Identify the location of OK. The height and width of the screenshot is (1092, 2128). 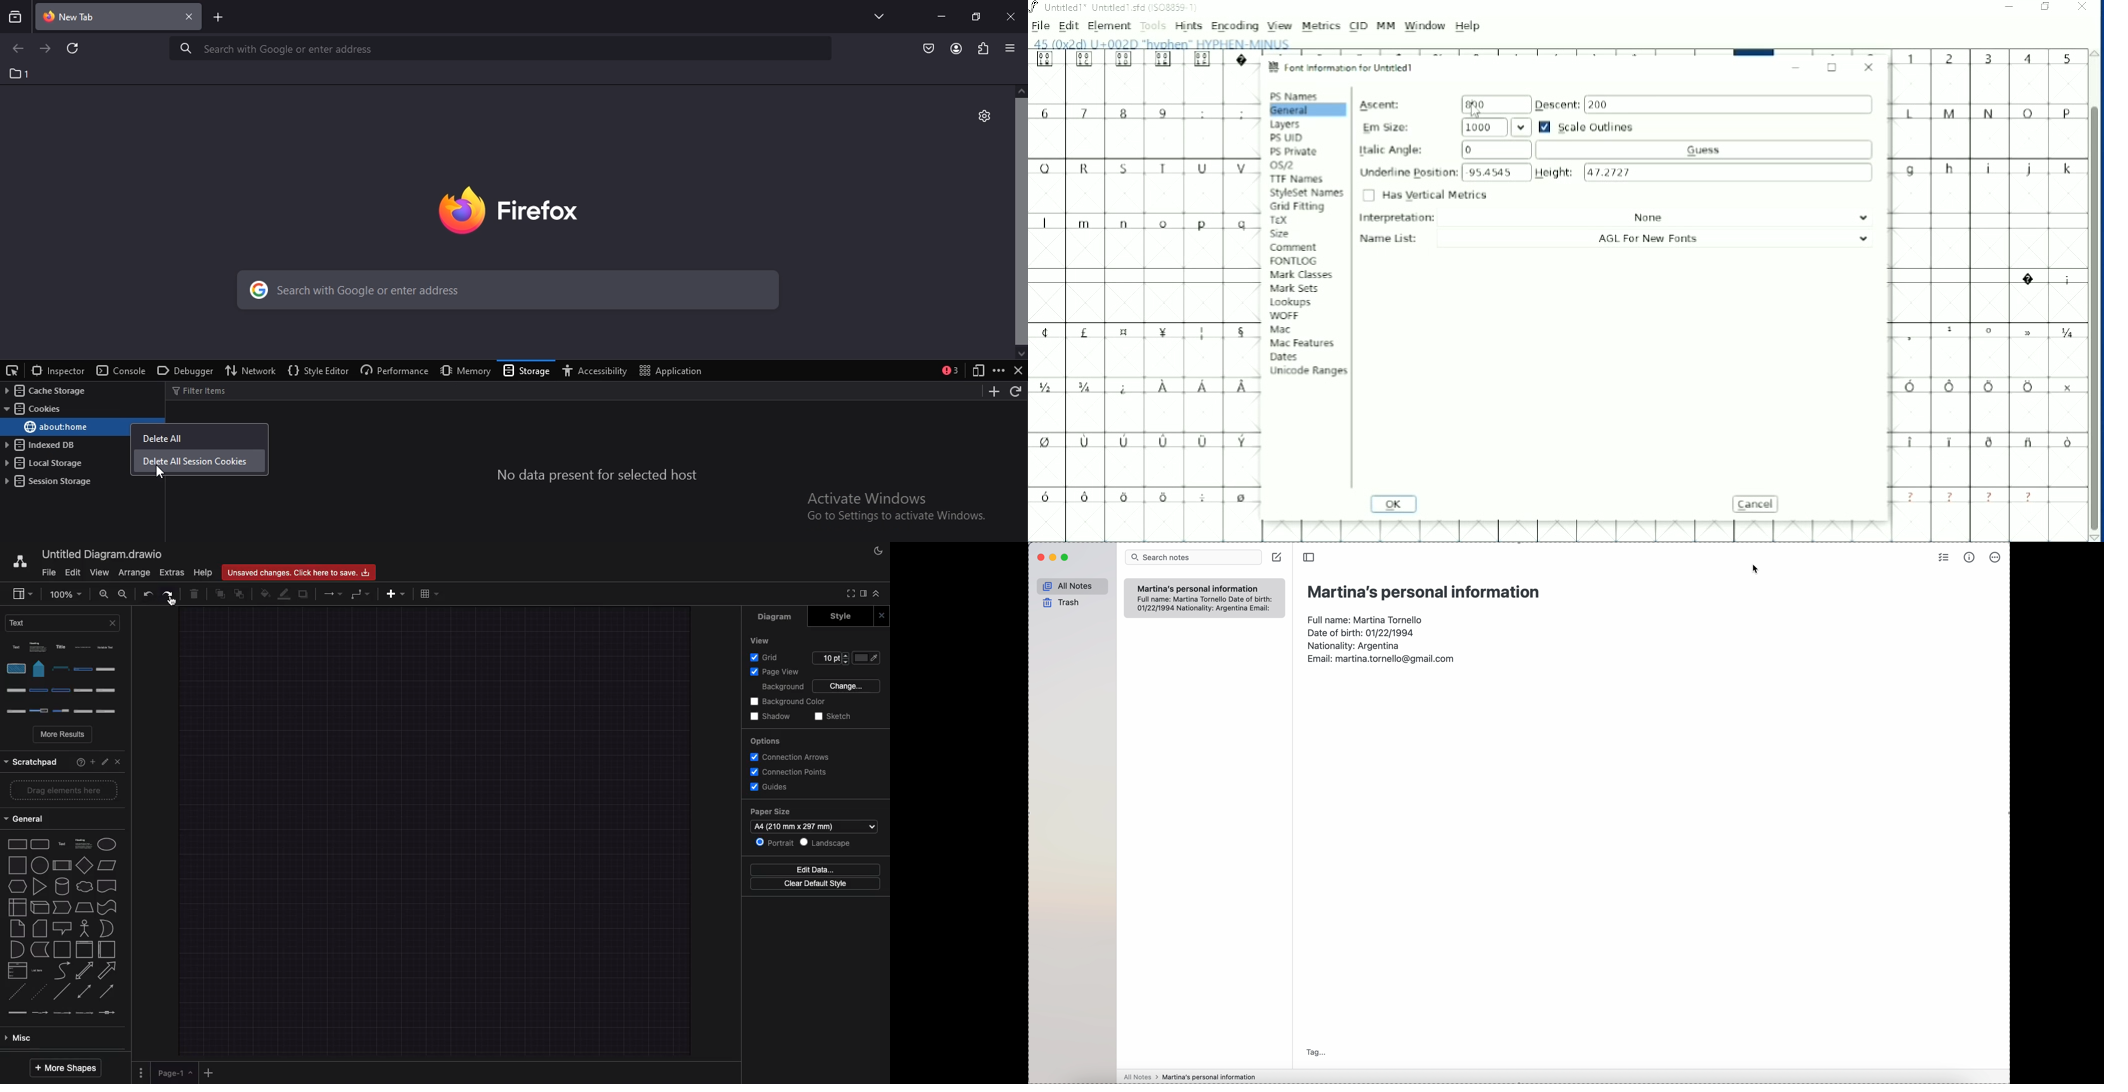
(1393, 505).